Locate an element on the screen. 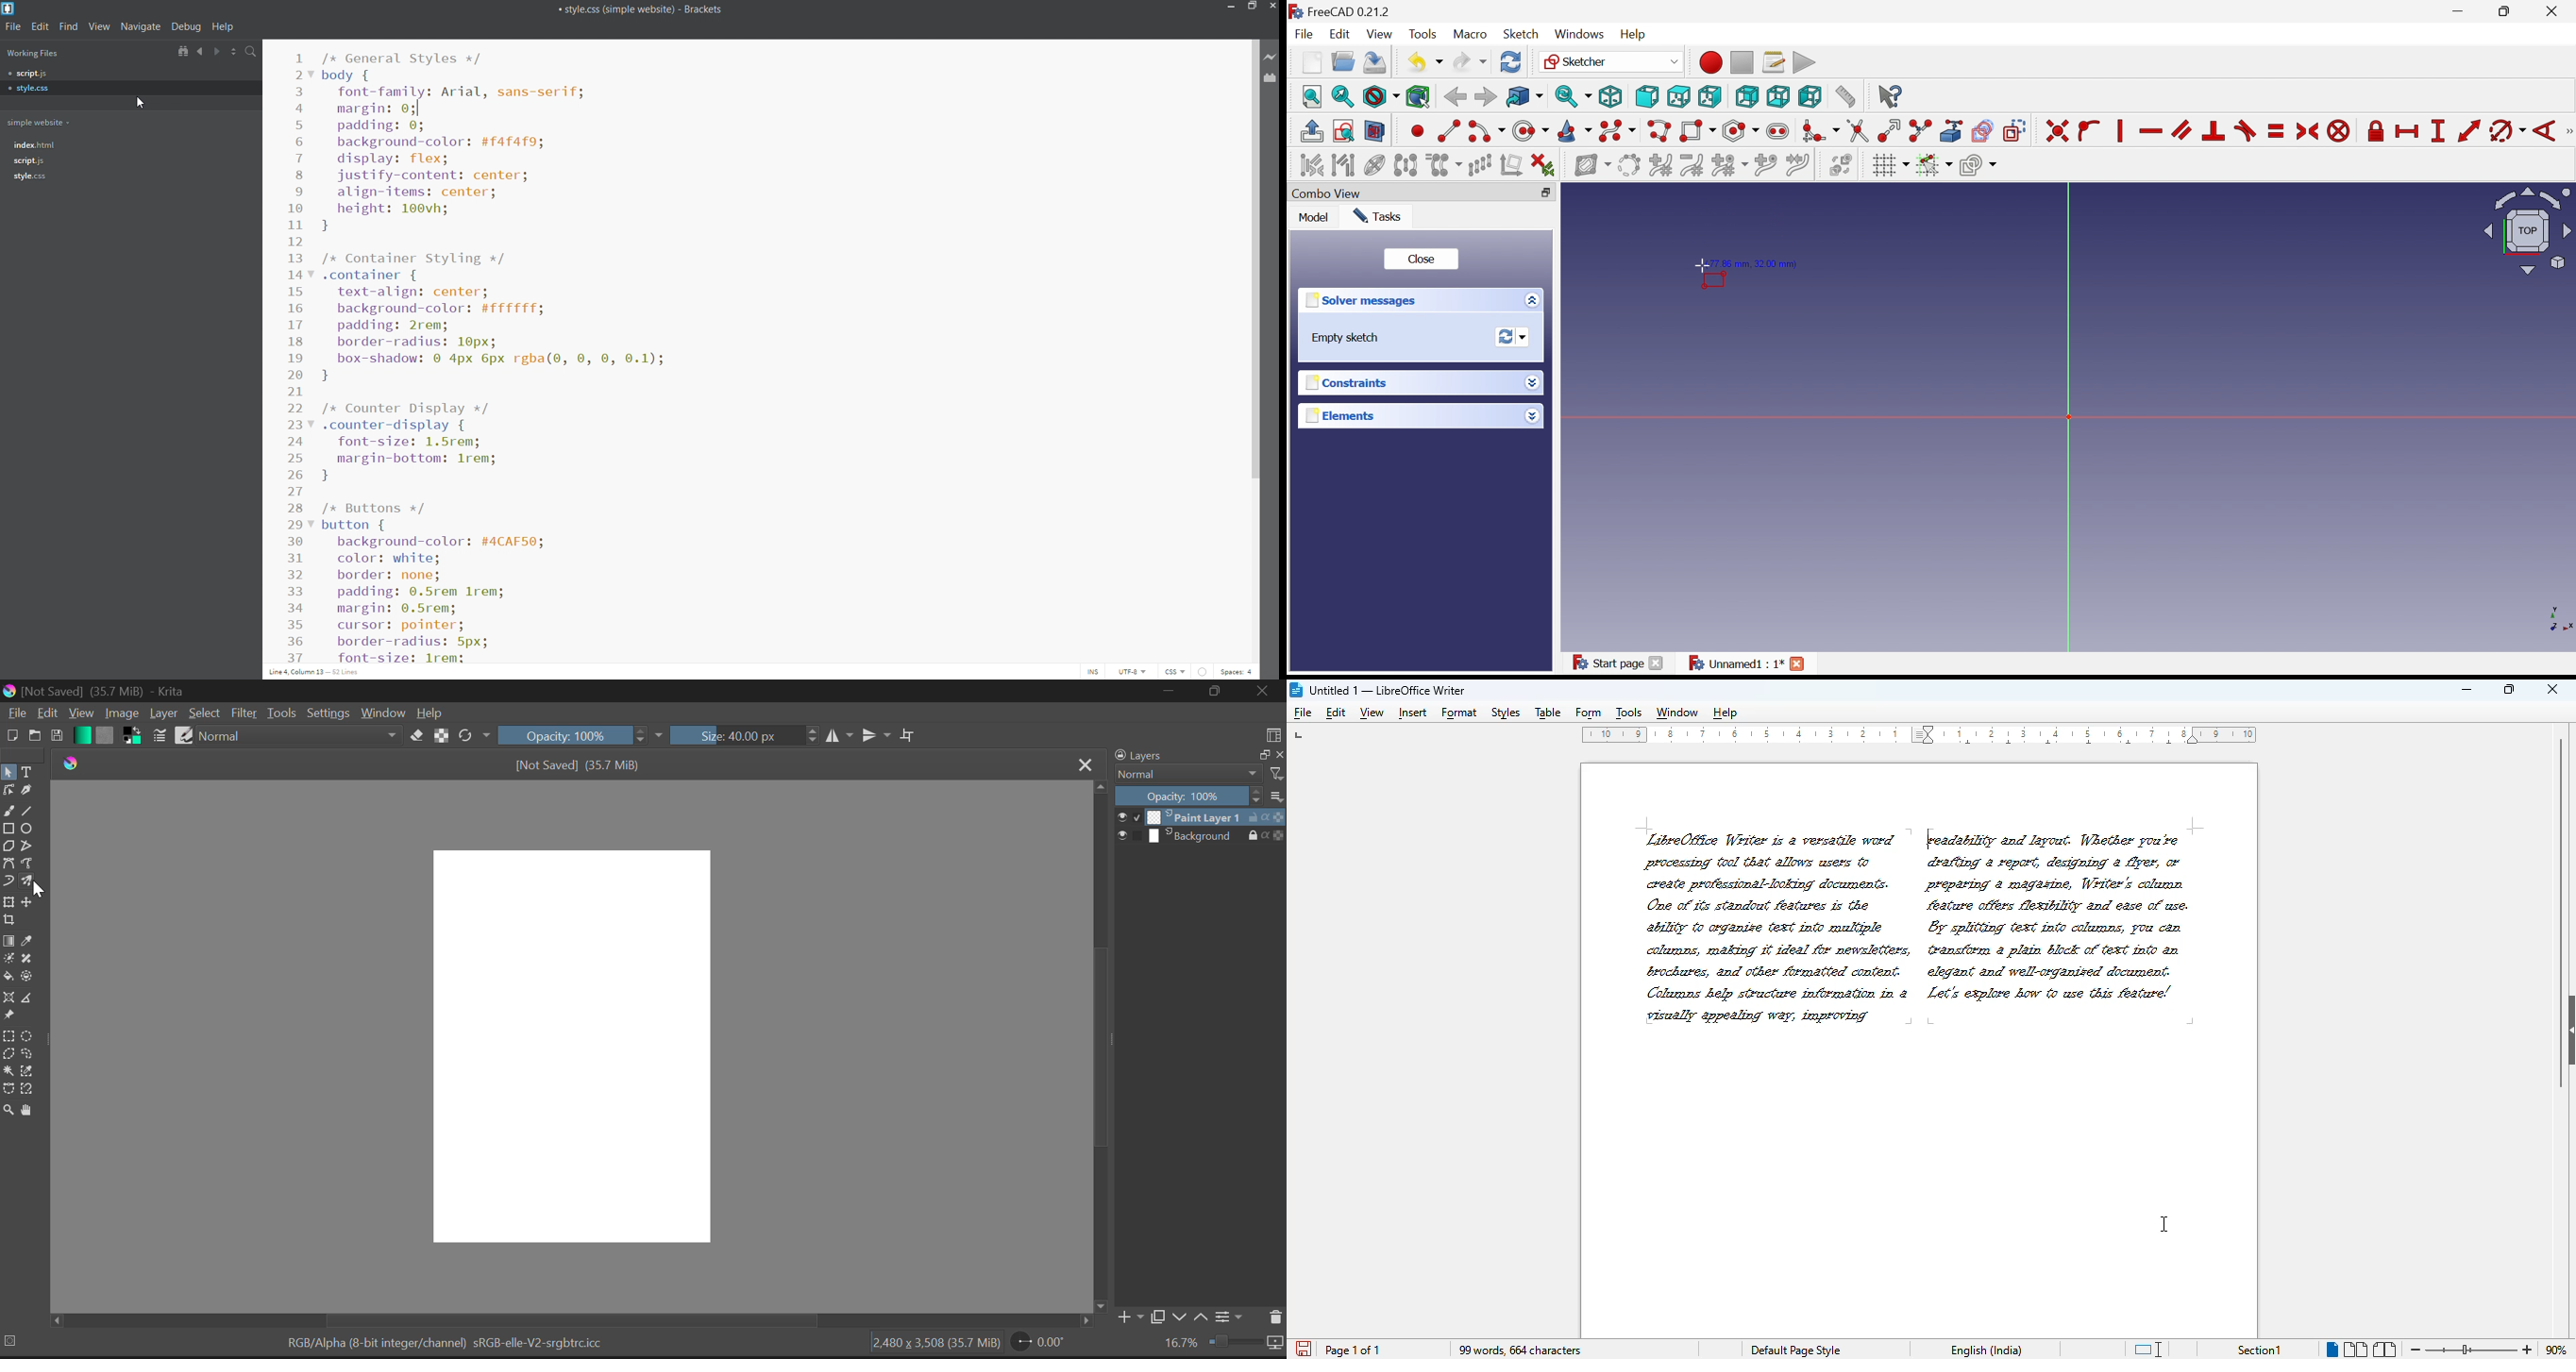 The height and width of the screenshot is (1372, 2576). split view is located at coordinates (235, 52).